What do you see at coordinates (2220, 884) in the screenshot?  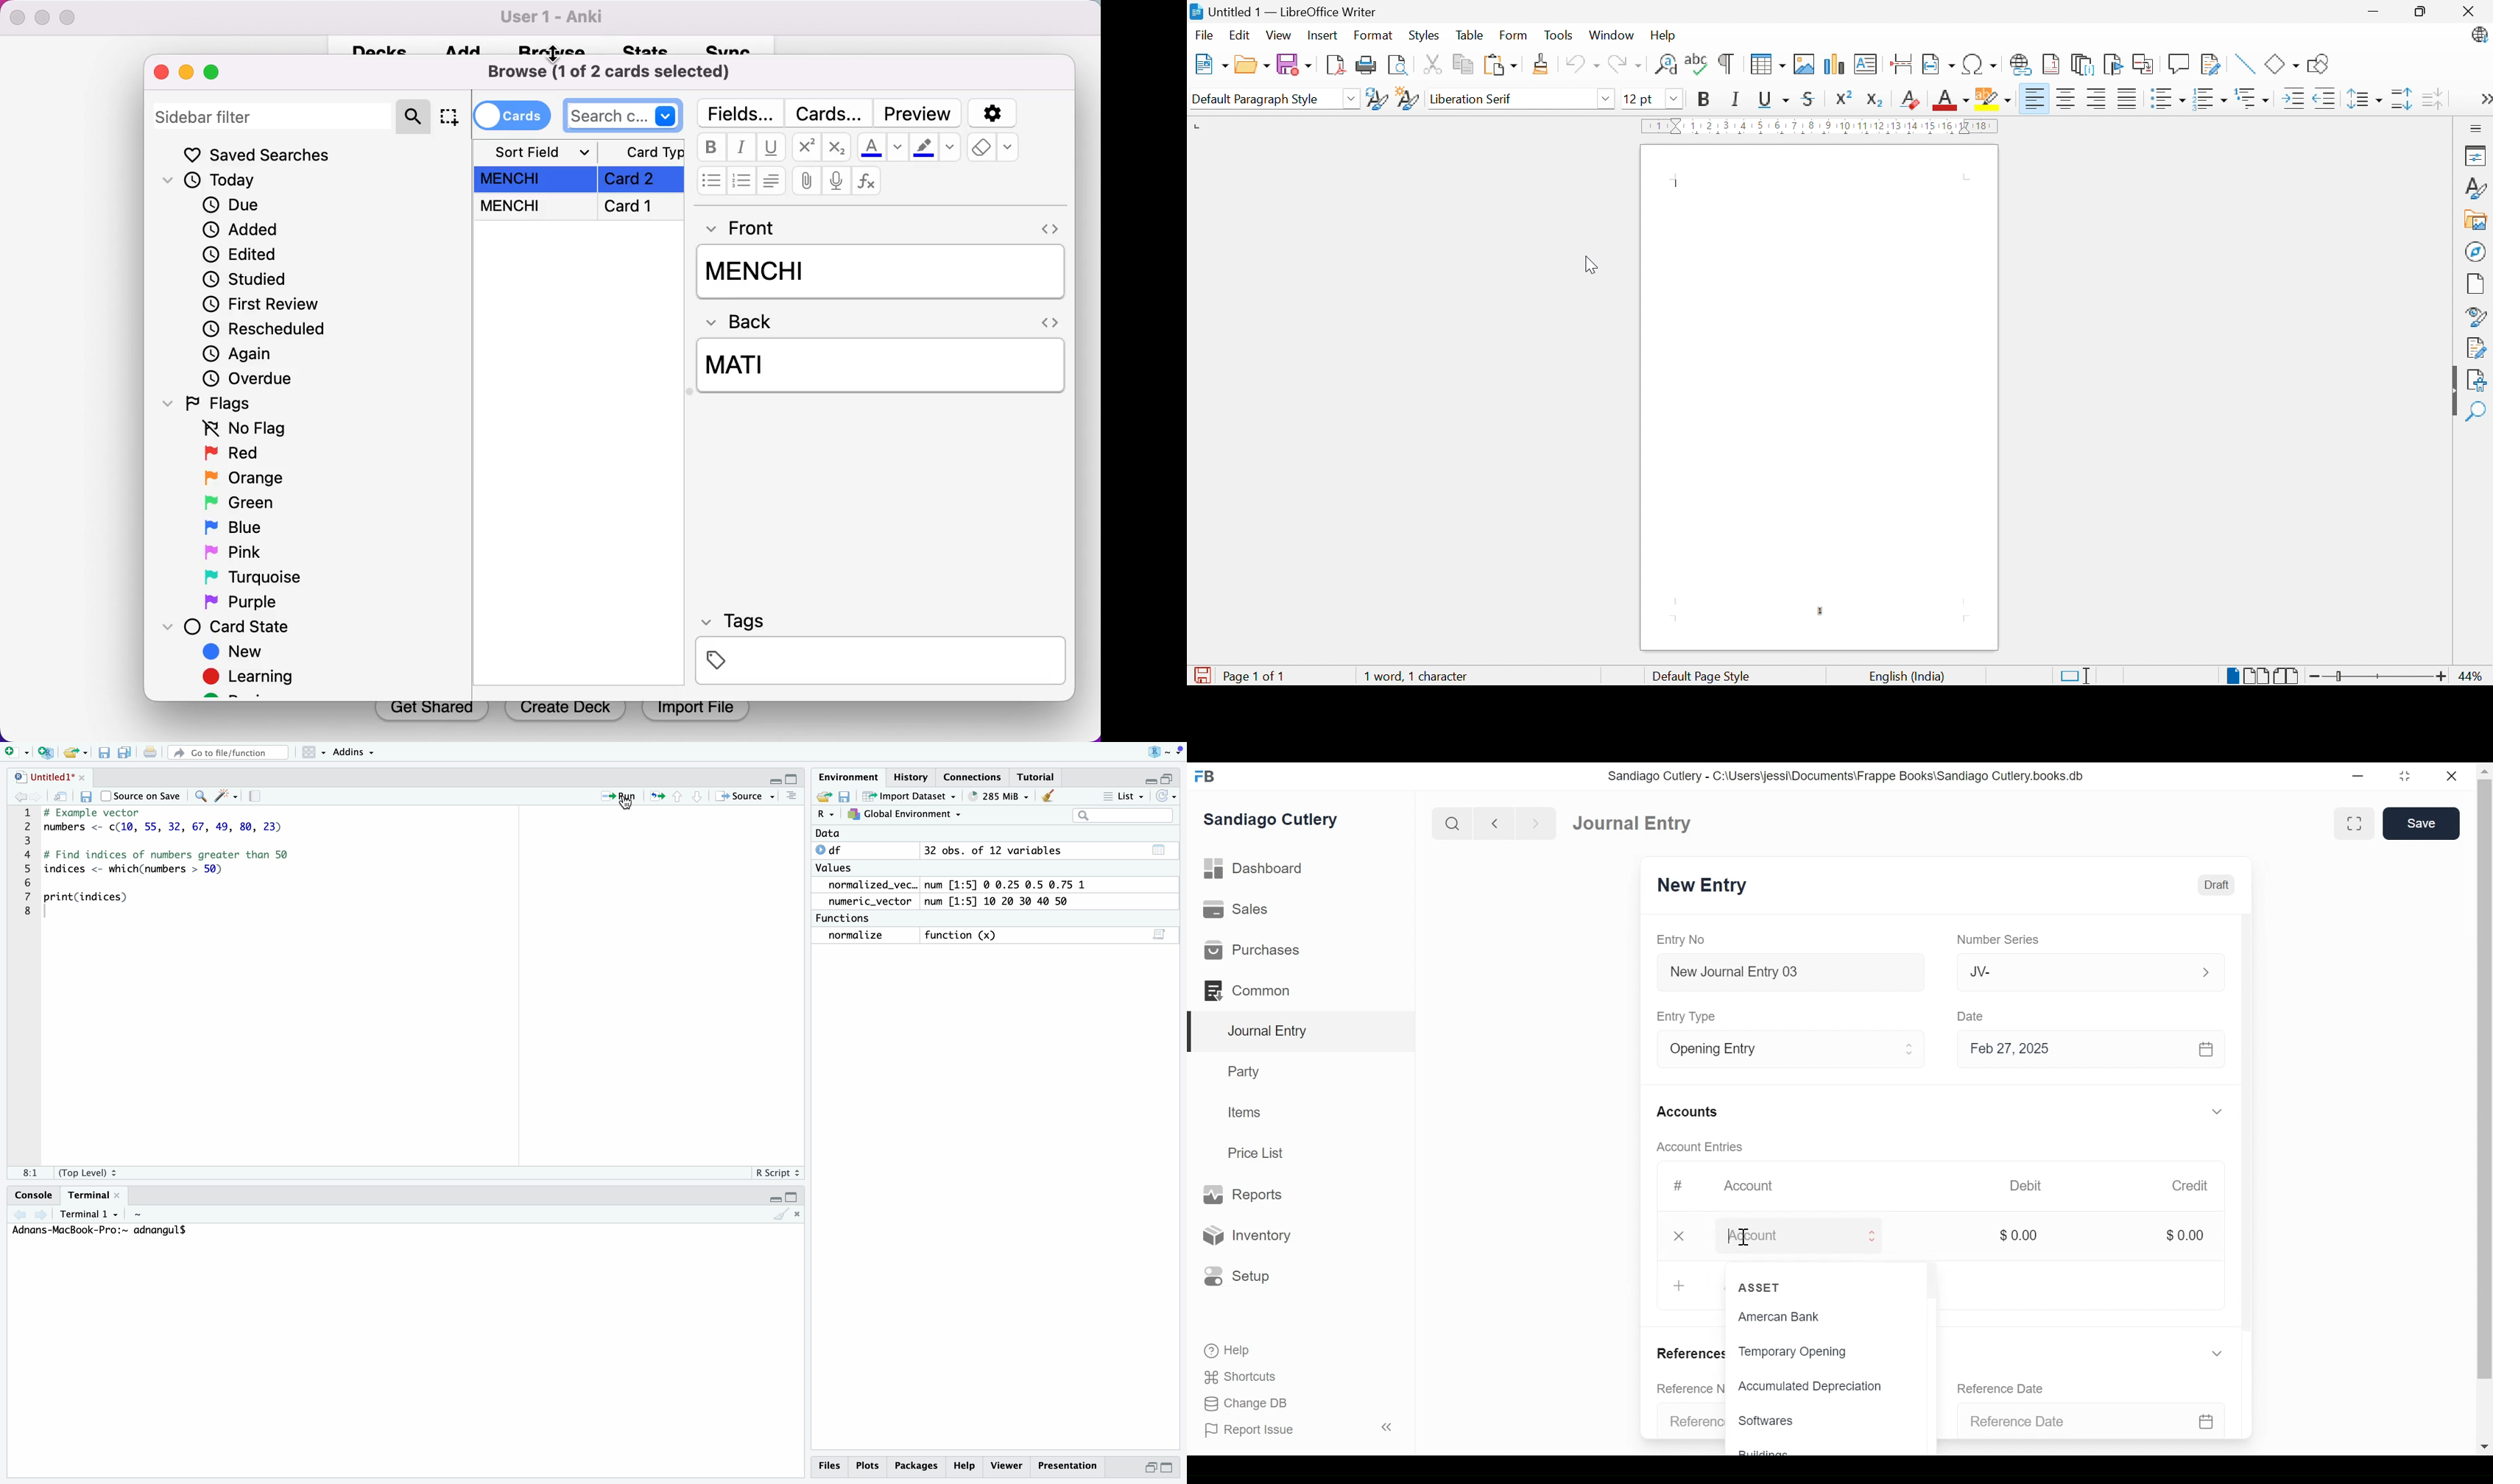 I see `Draft` at bounding box center [2220, 884].